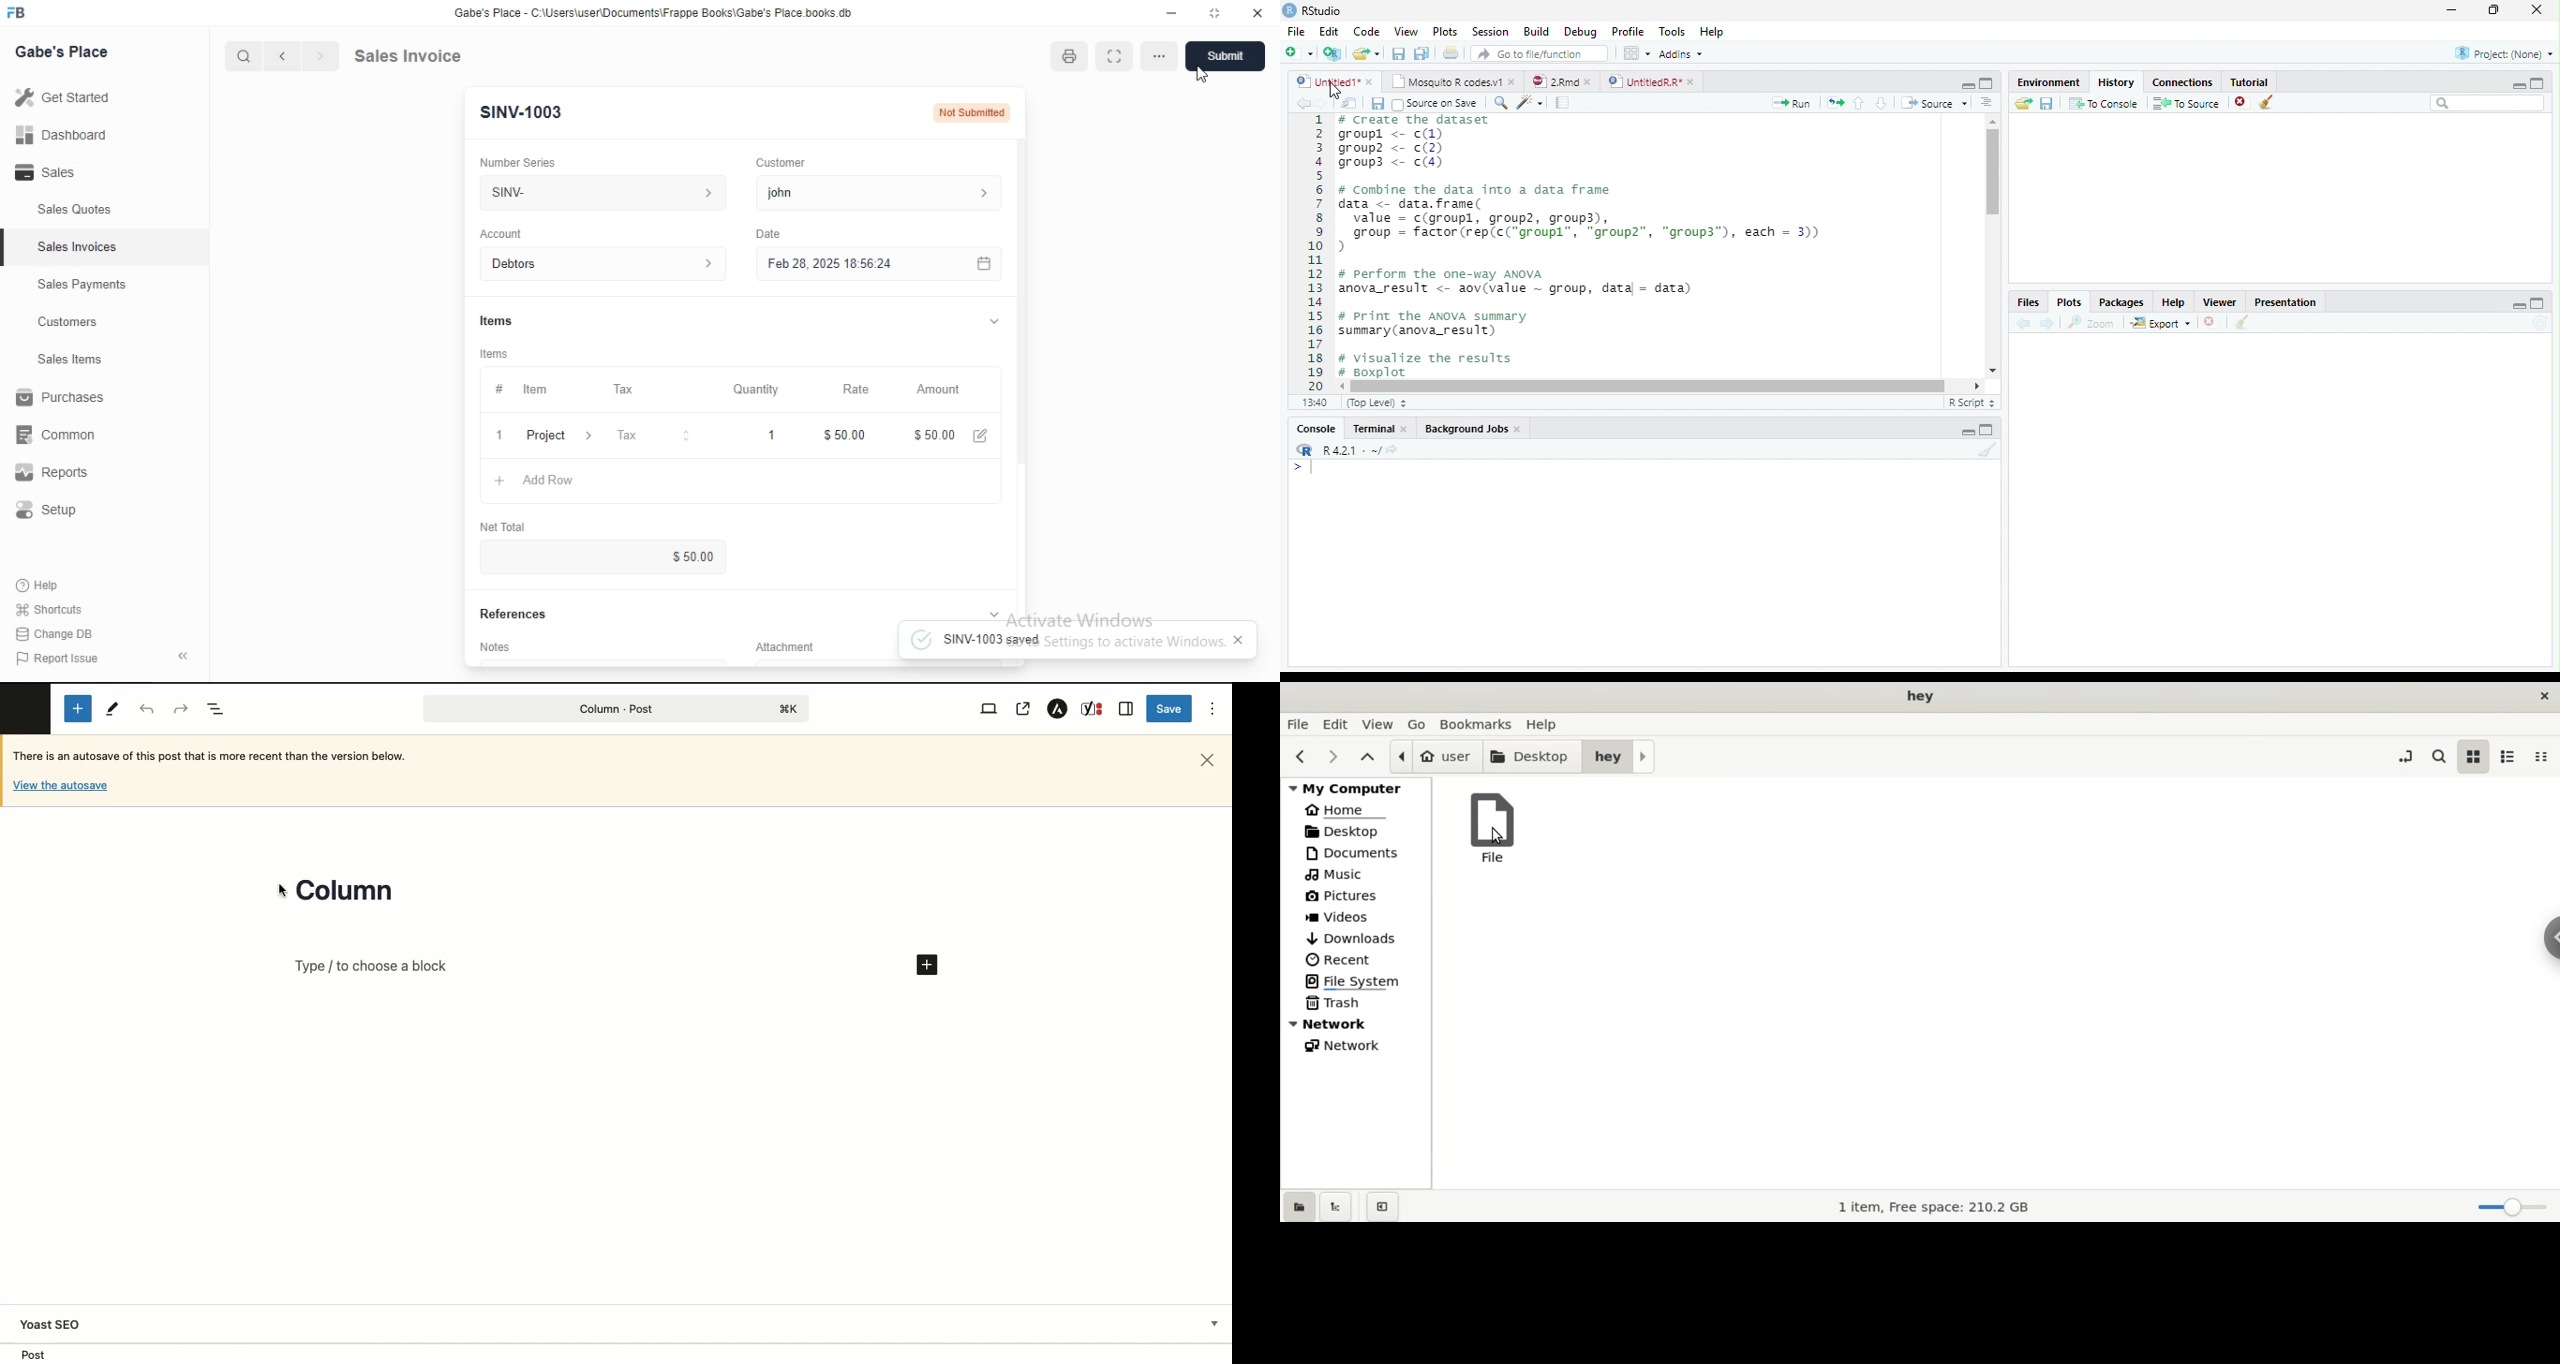  What do you see at coordinates (1400, 54) in the screenshot?
I see `Save` at bounding box center [1400, 54].